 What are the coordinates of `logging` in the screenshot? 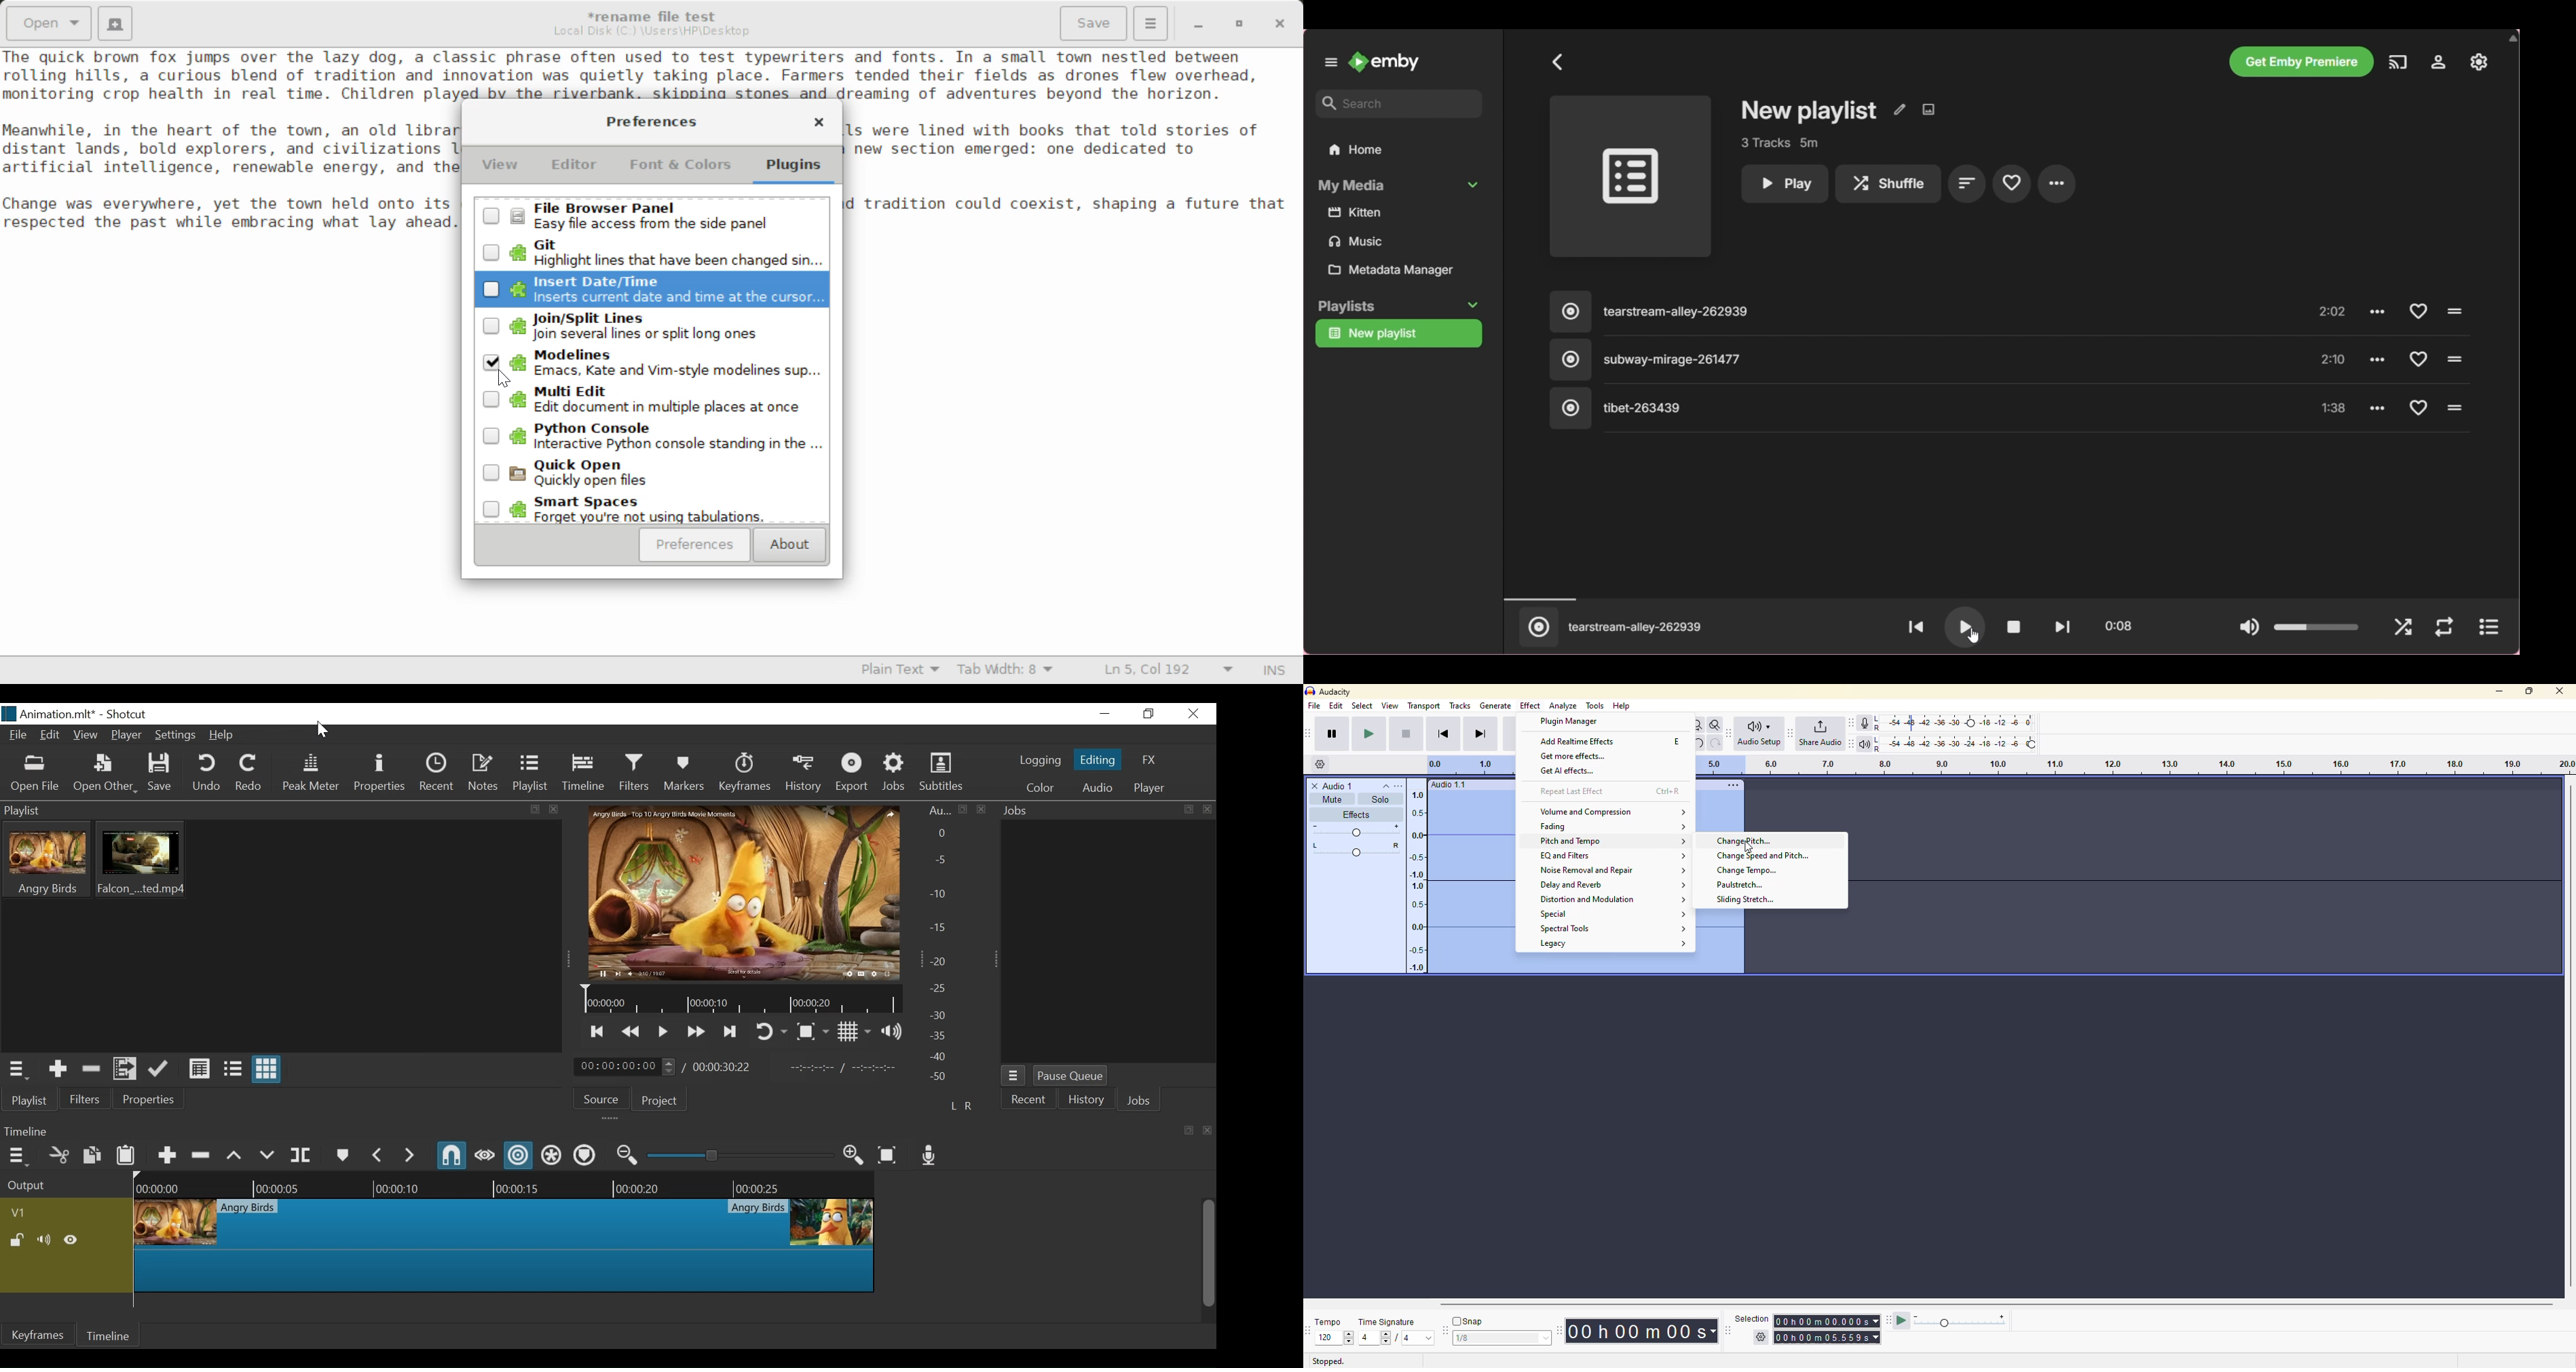 It's located at (1040, 761).